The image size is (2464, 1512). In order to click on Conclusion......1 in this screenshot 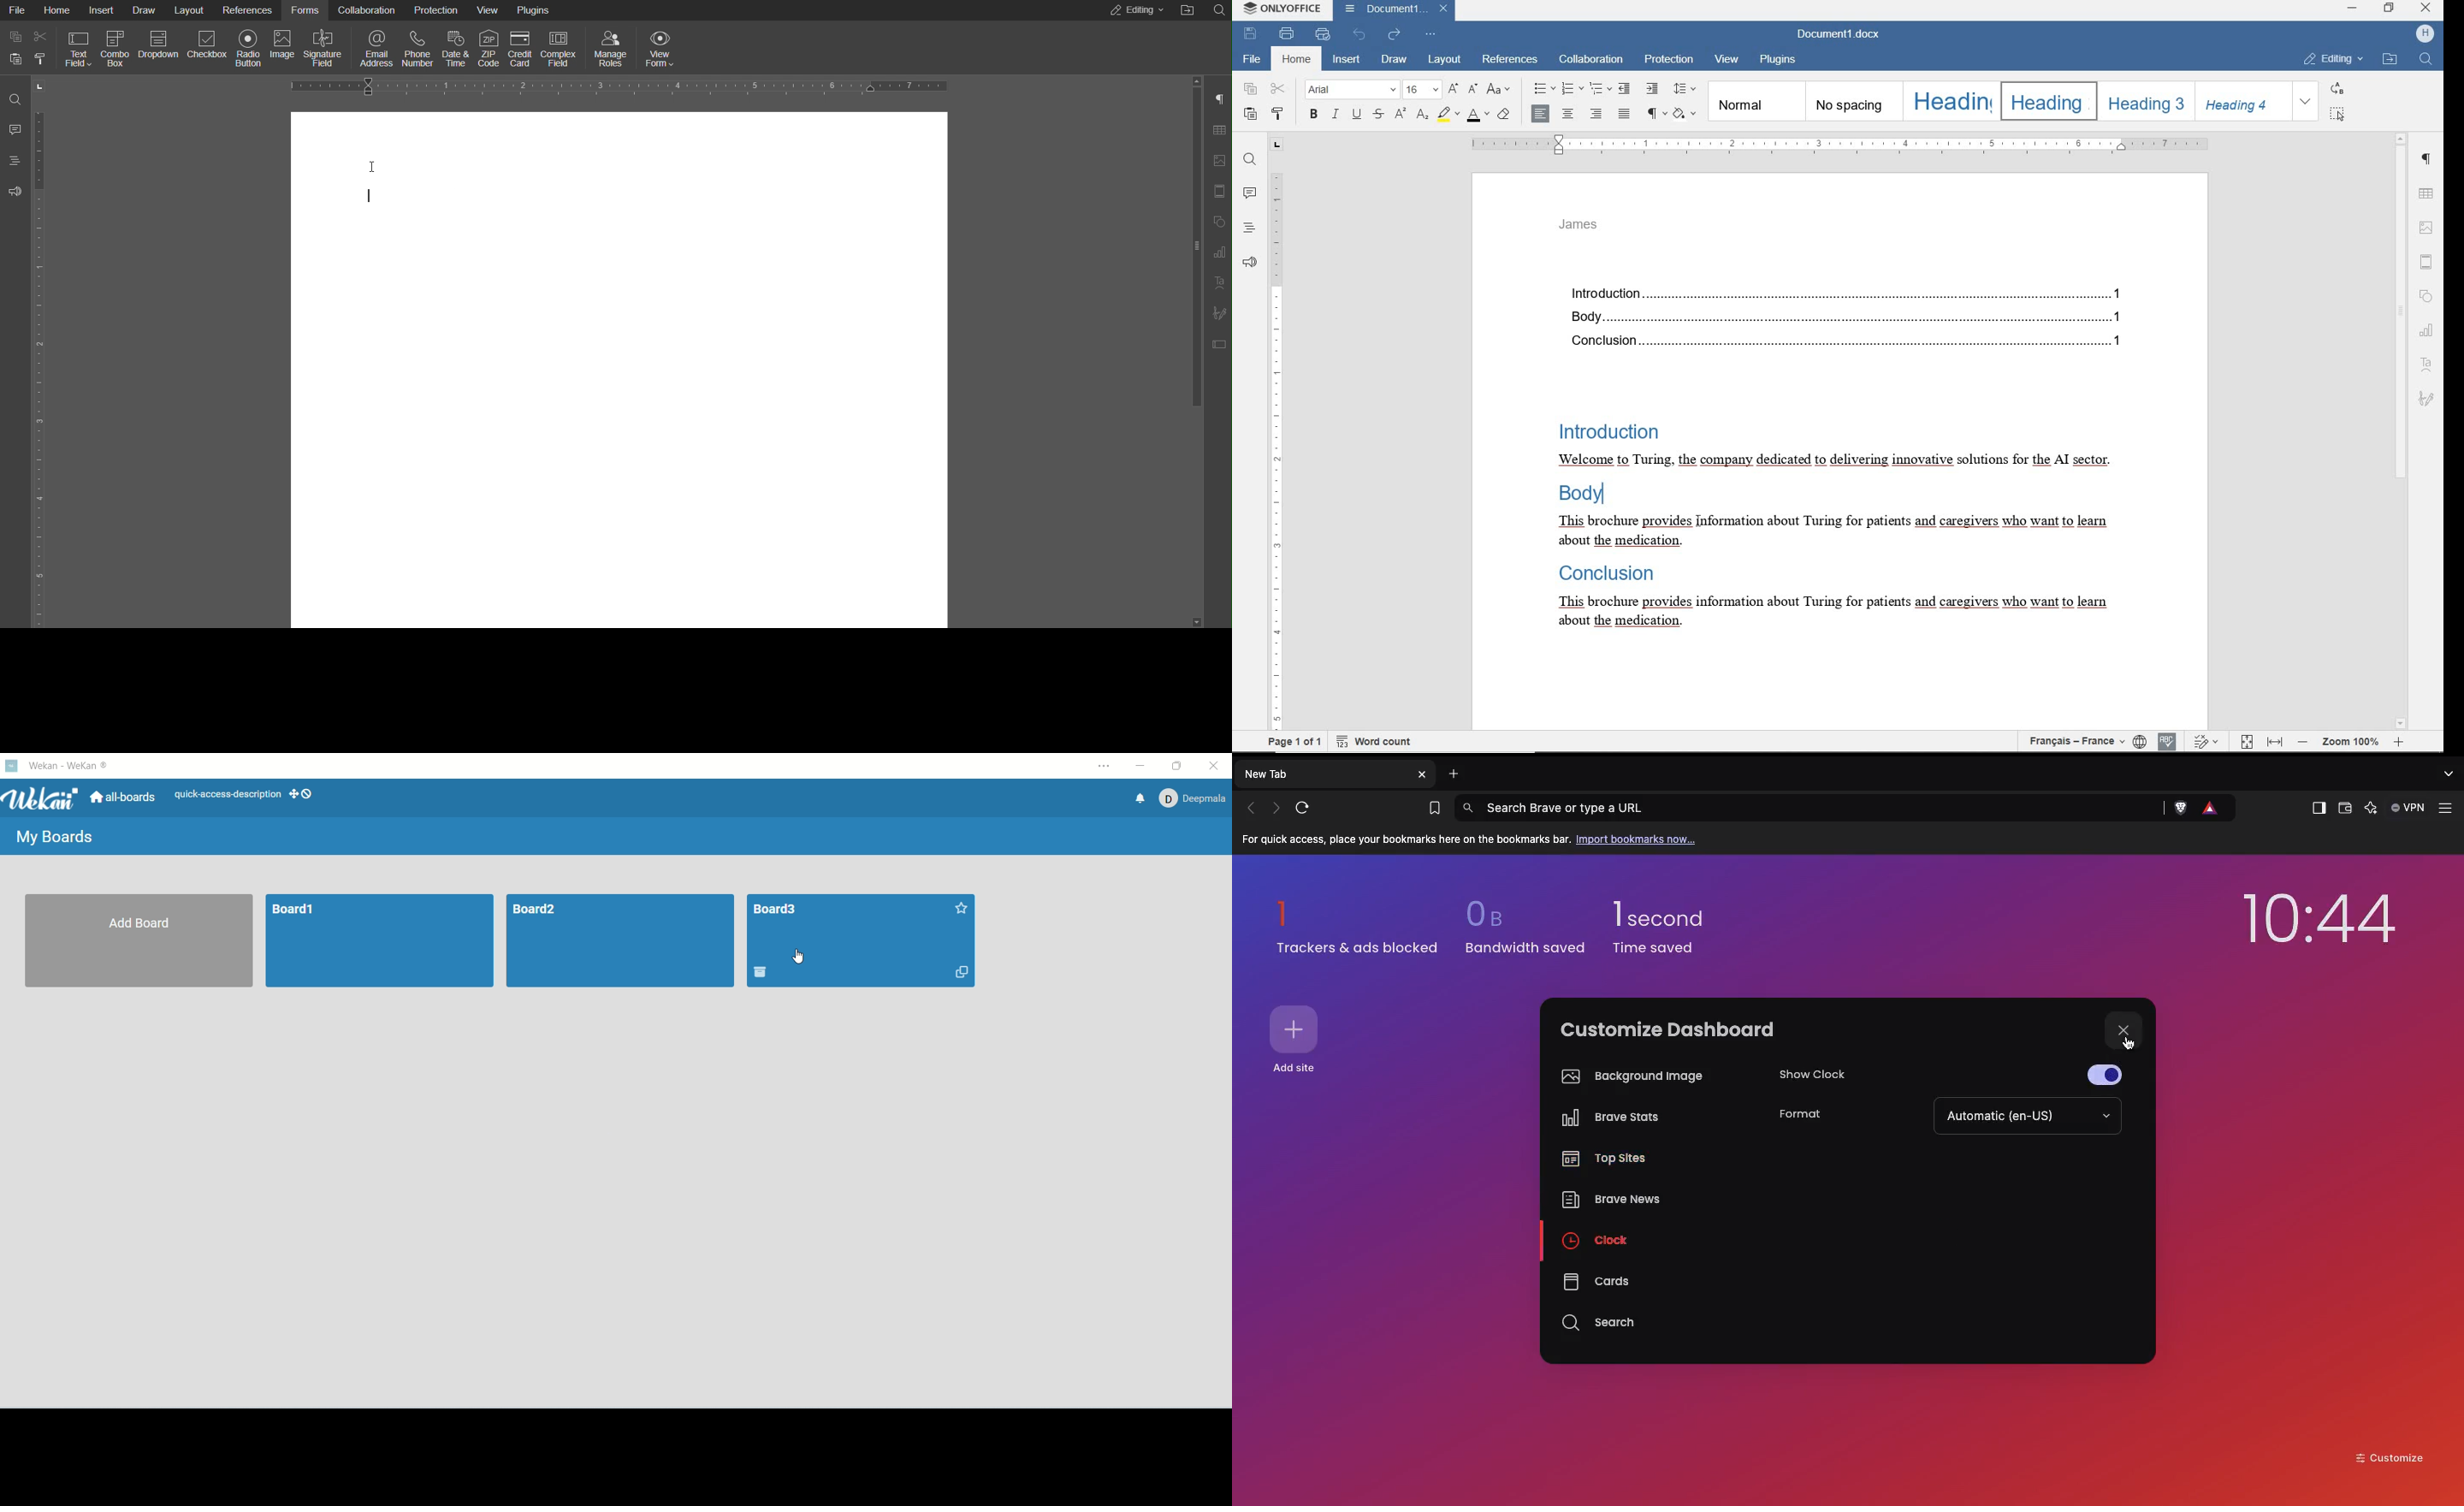, I will do `click(1841, 342)`.